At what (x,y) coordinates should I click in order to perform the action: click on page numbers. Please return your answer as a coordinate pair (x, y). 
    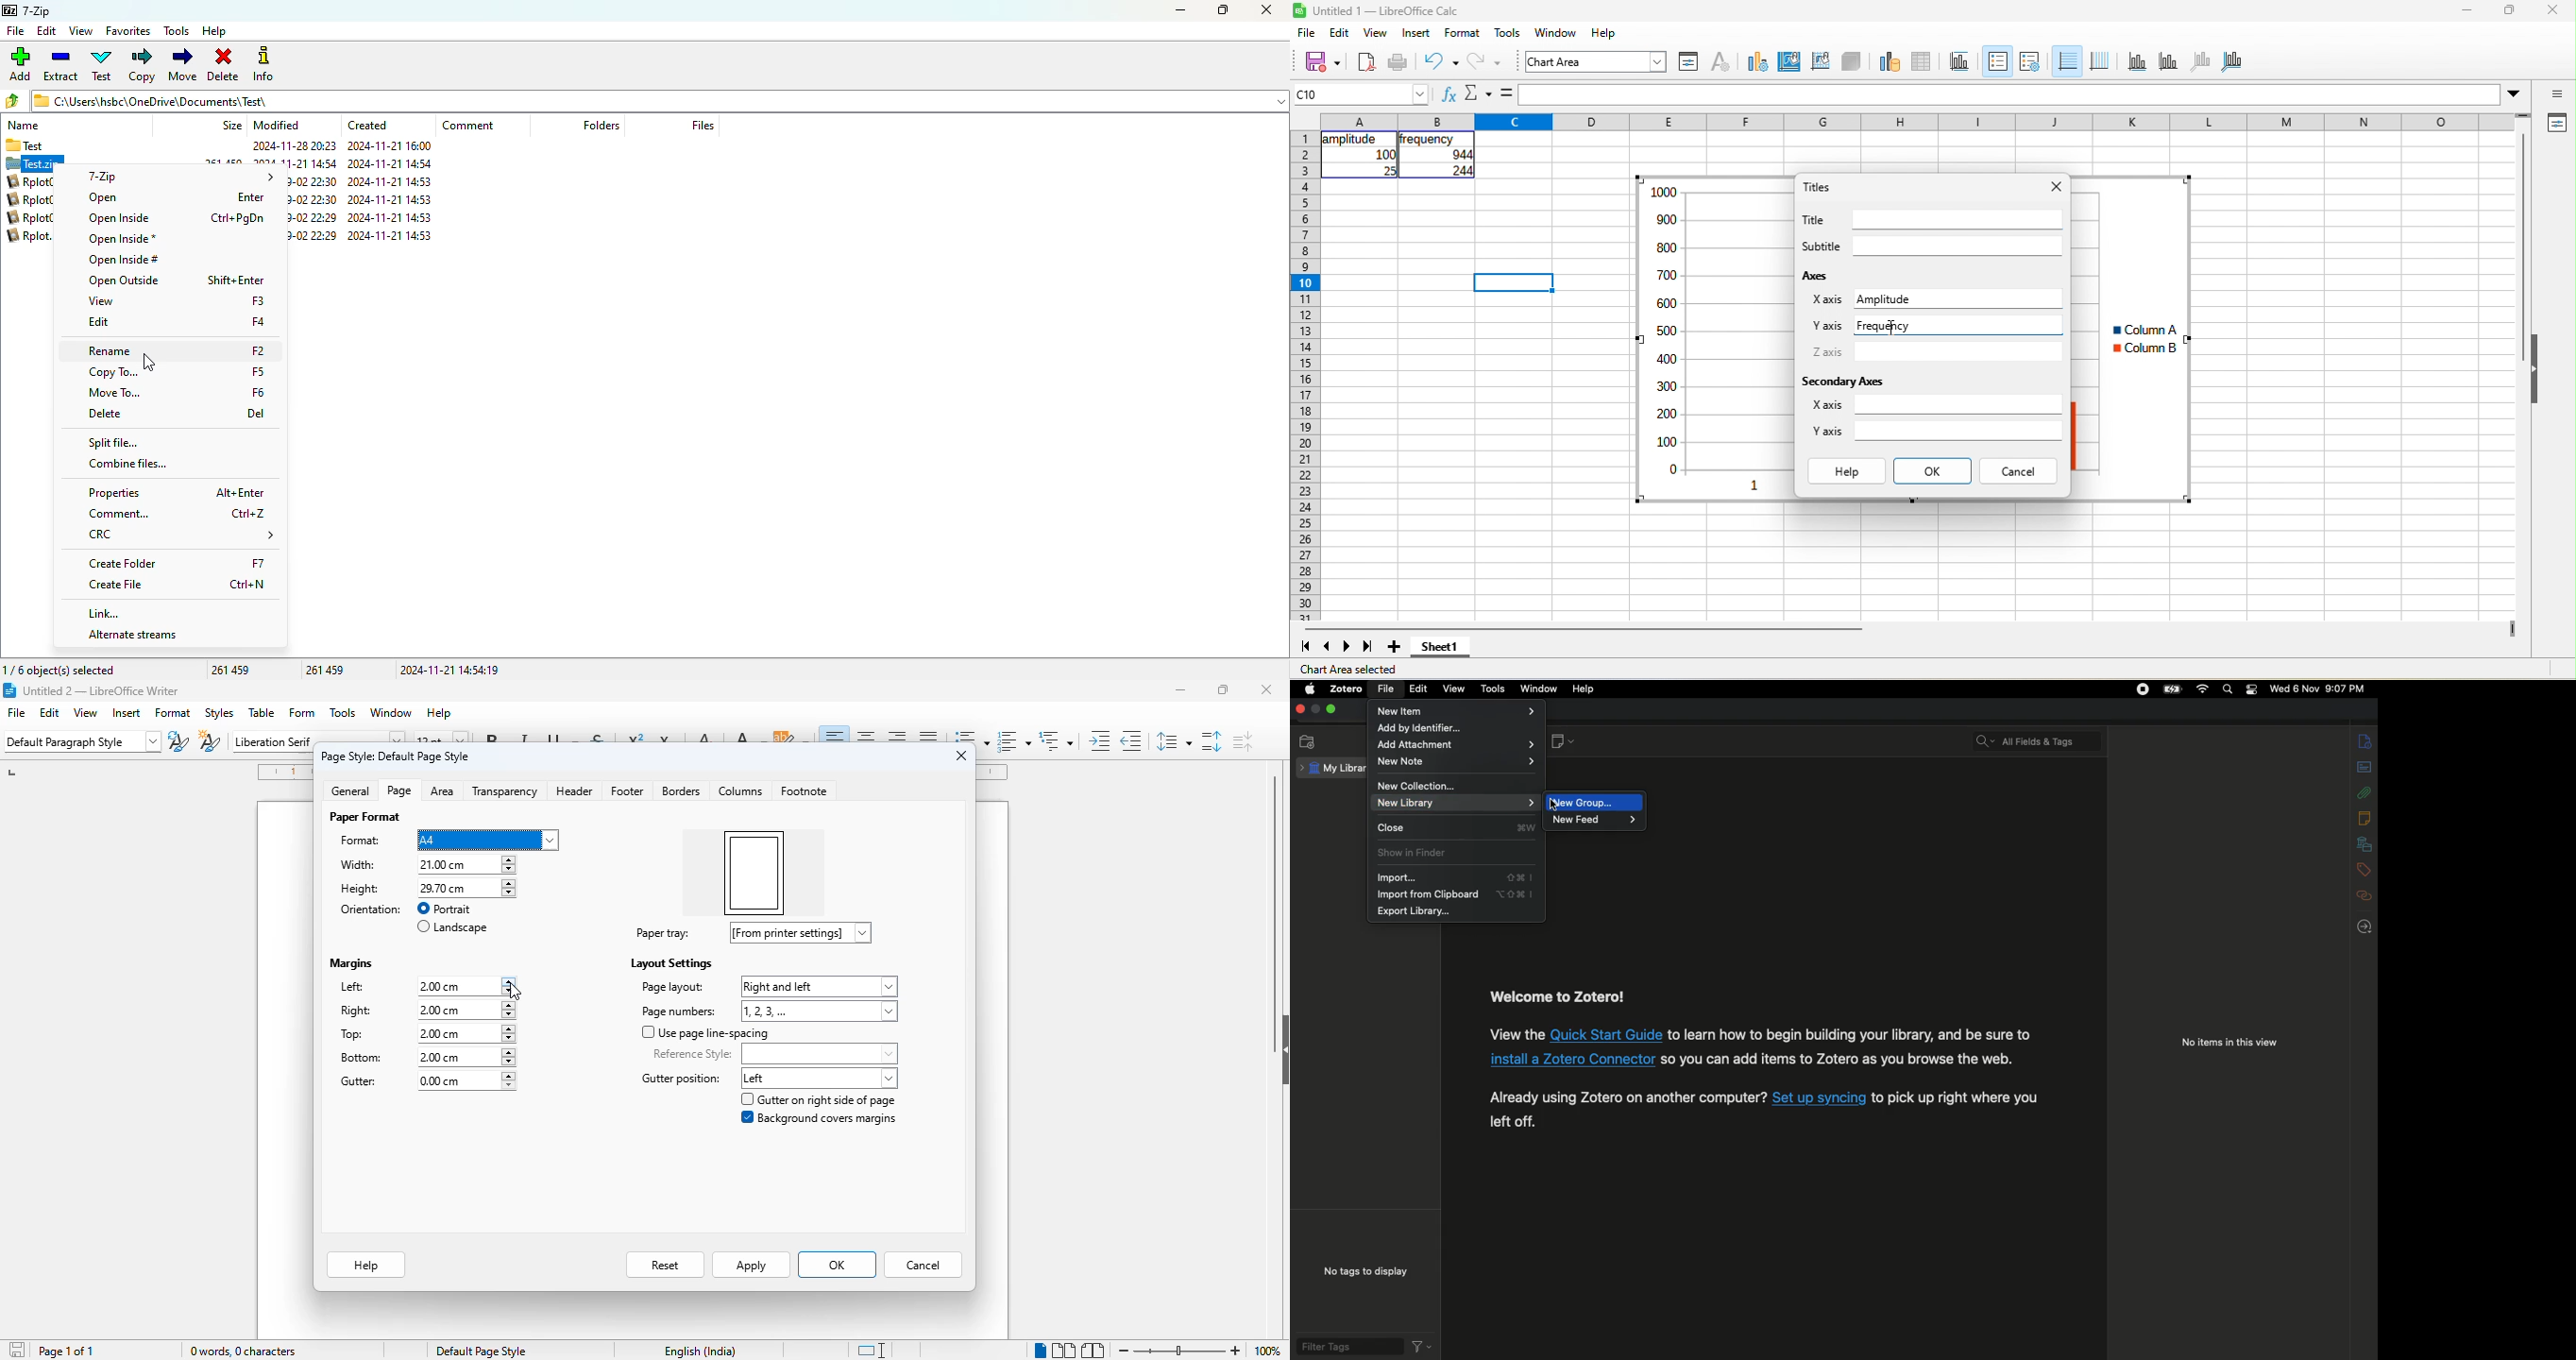
    Looking at the image, I should click on (681, 1010).